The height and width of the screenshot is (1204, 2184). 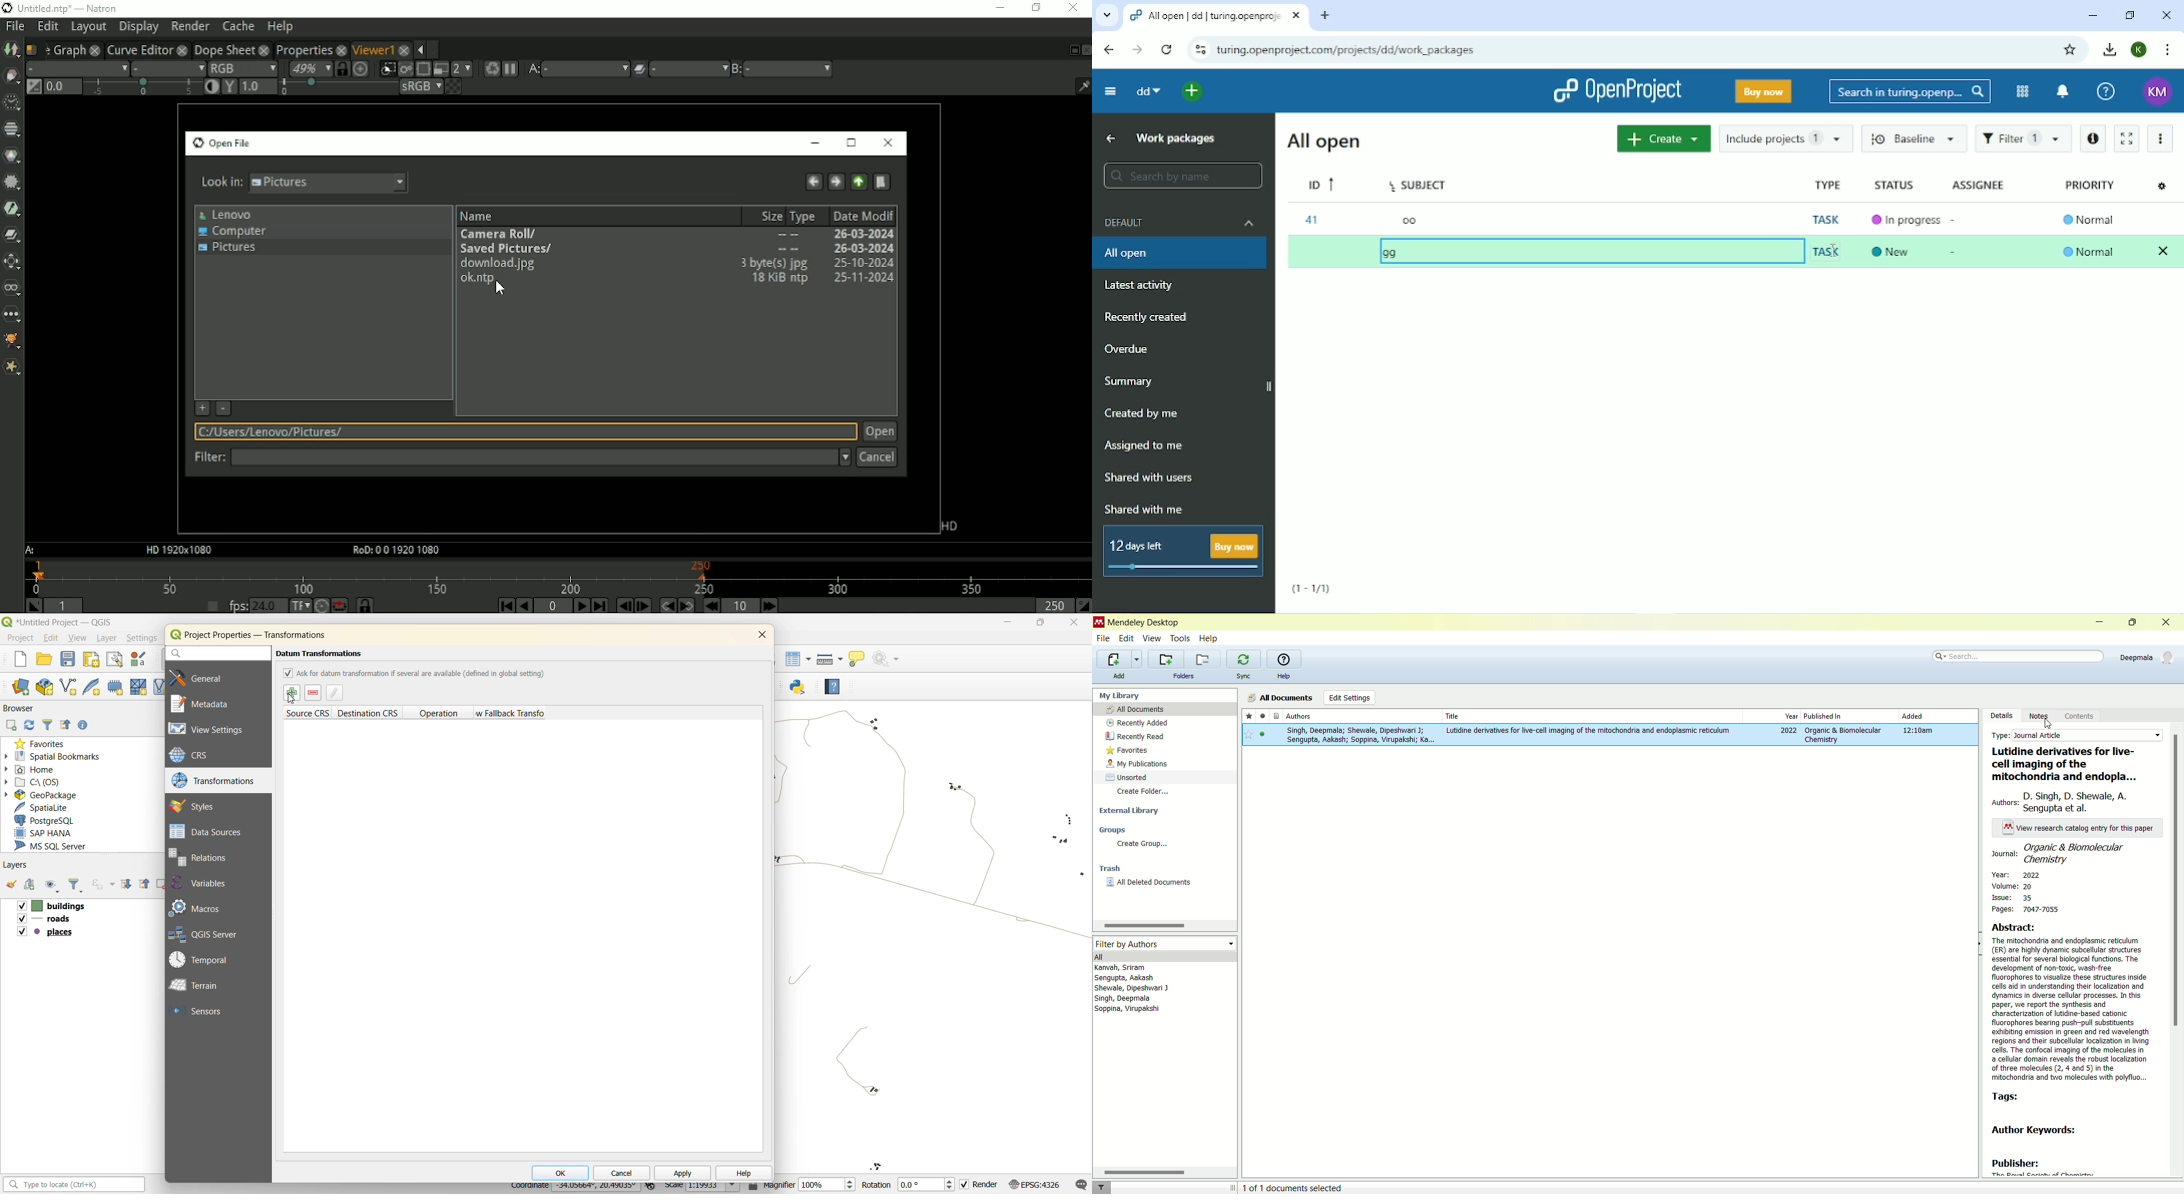 I want to click on Assigned to me, so click(x=1148, y=446).